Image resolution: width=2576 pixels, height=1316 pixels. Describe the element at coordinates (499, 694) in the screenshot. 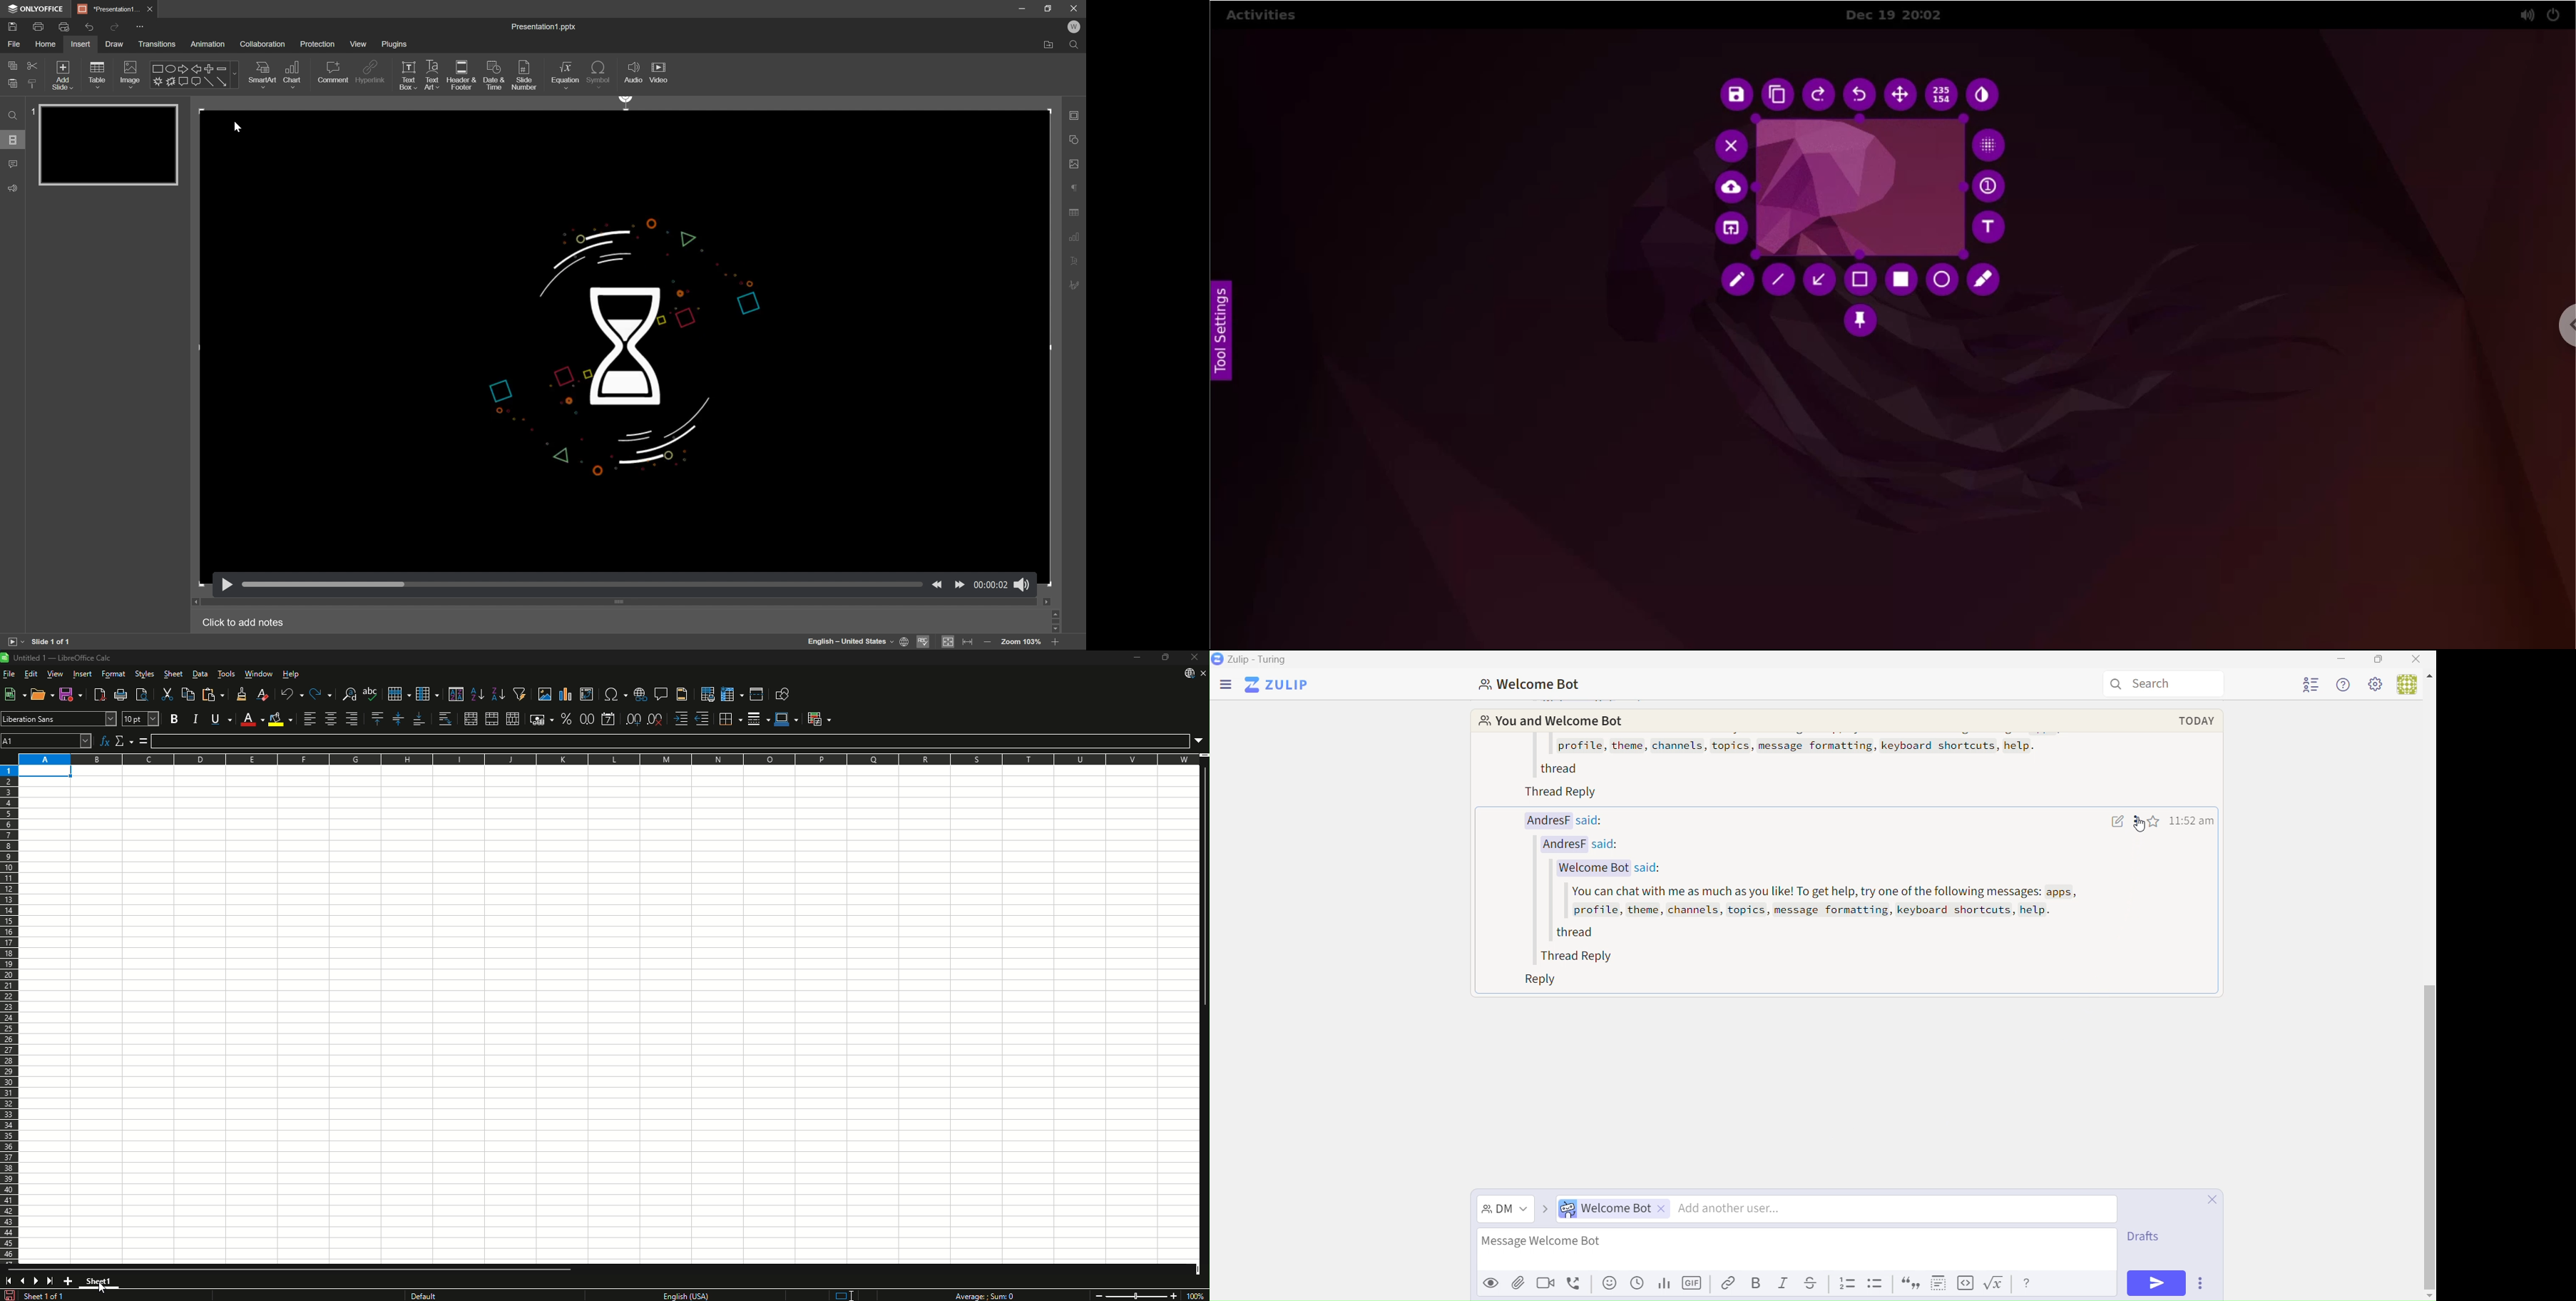

I see `Sort Descending` at that location.